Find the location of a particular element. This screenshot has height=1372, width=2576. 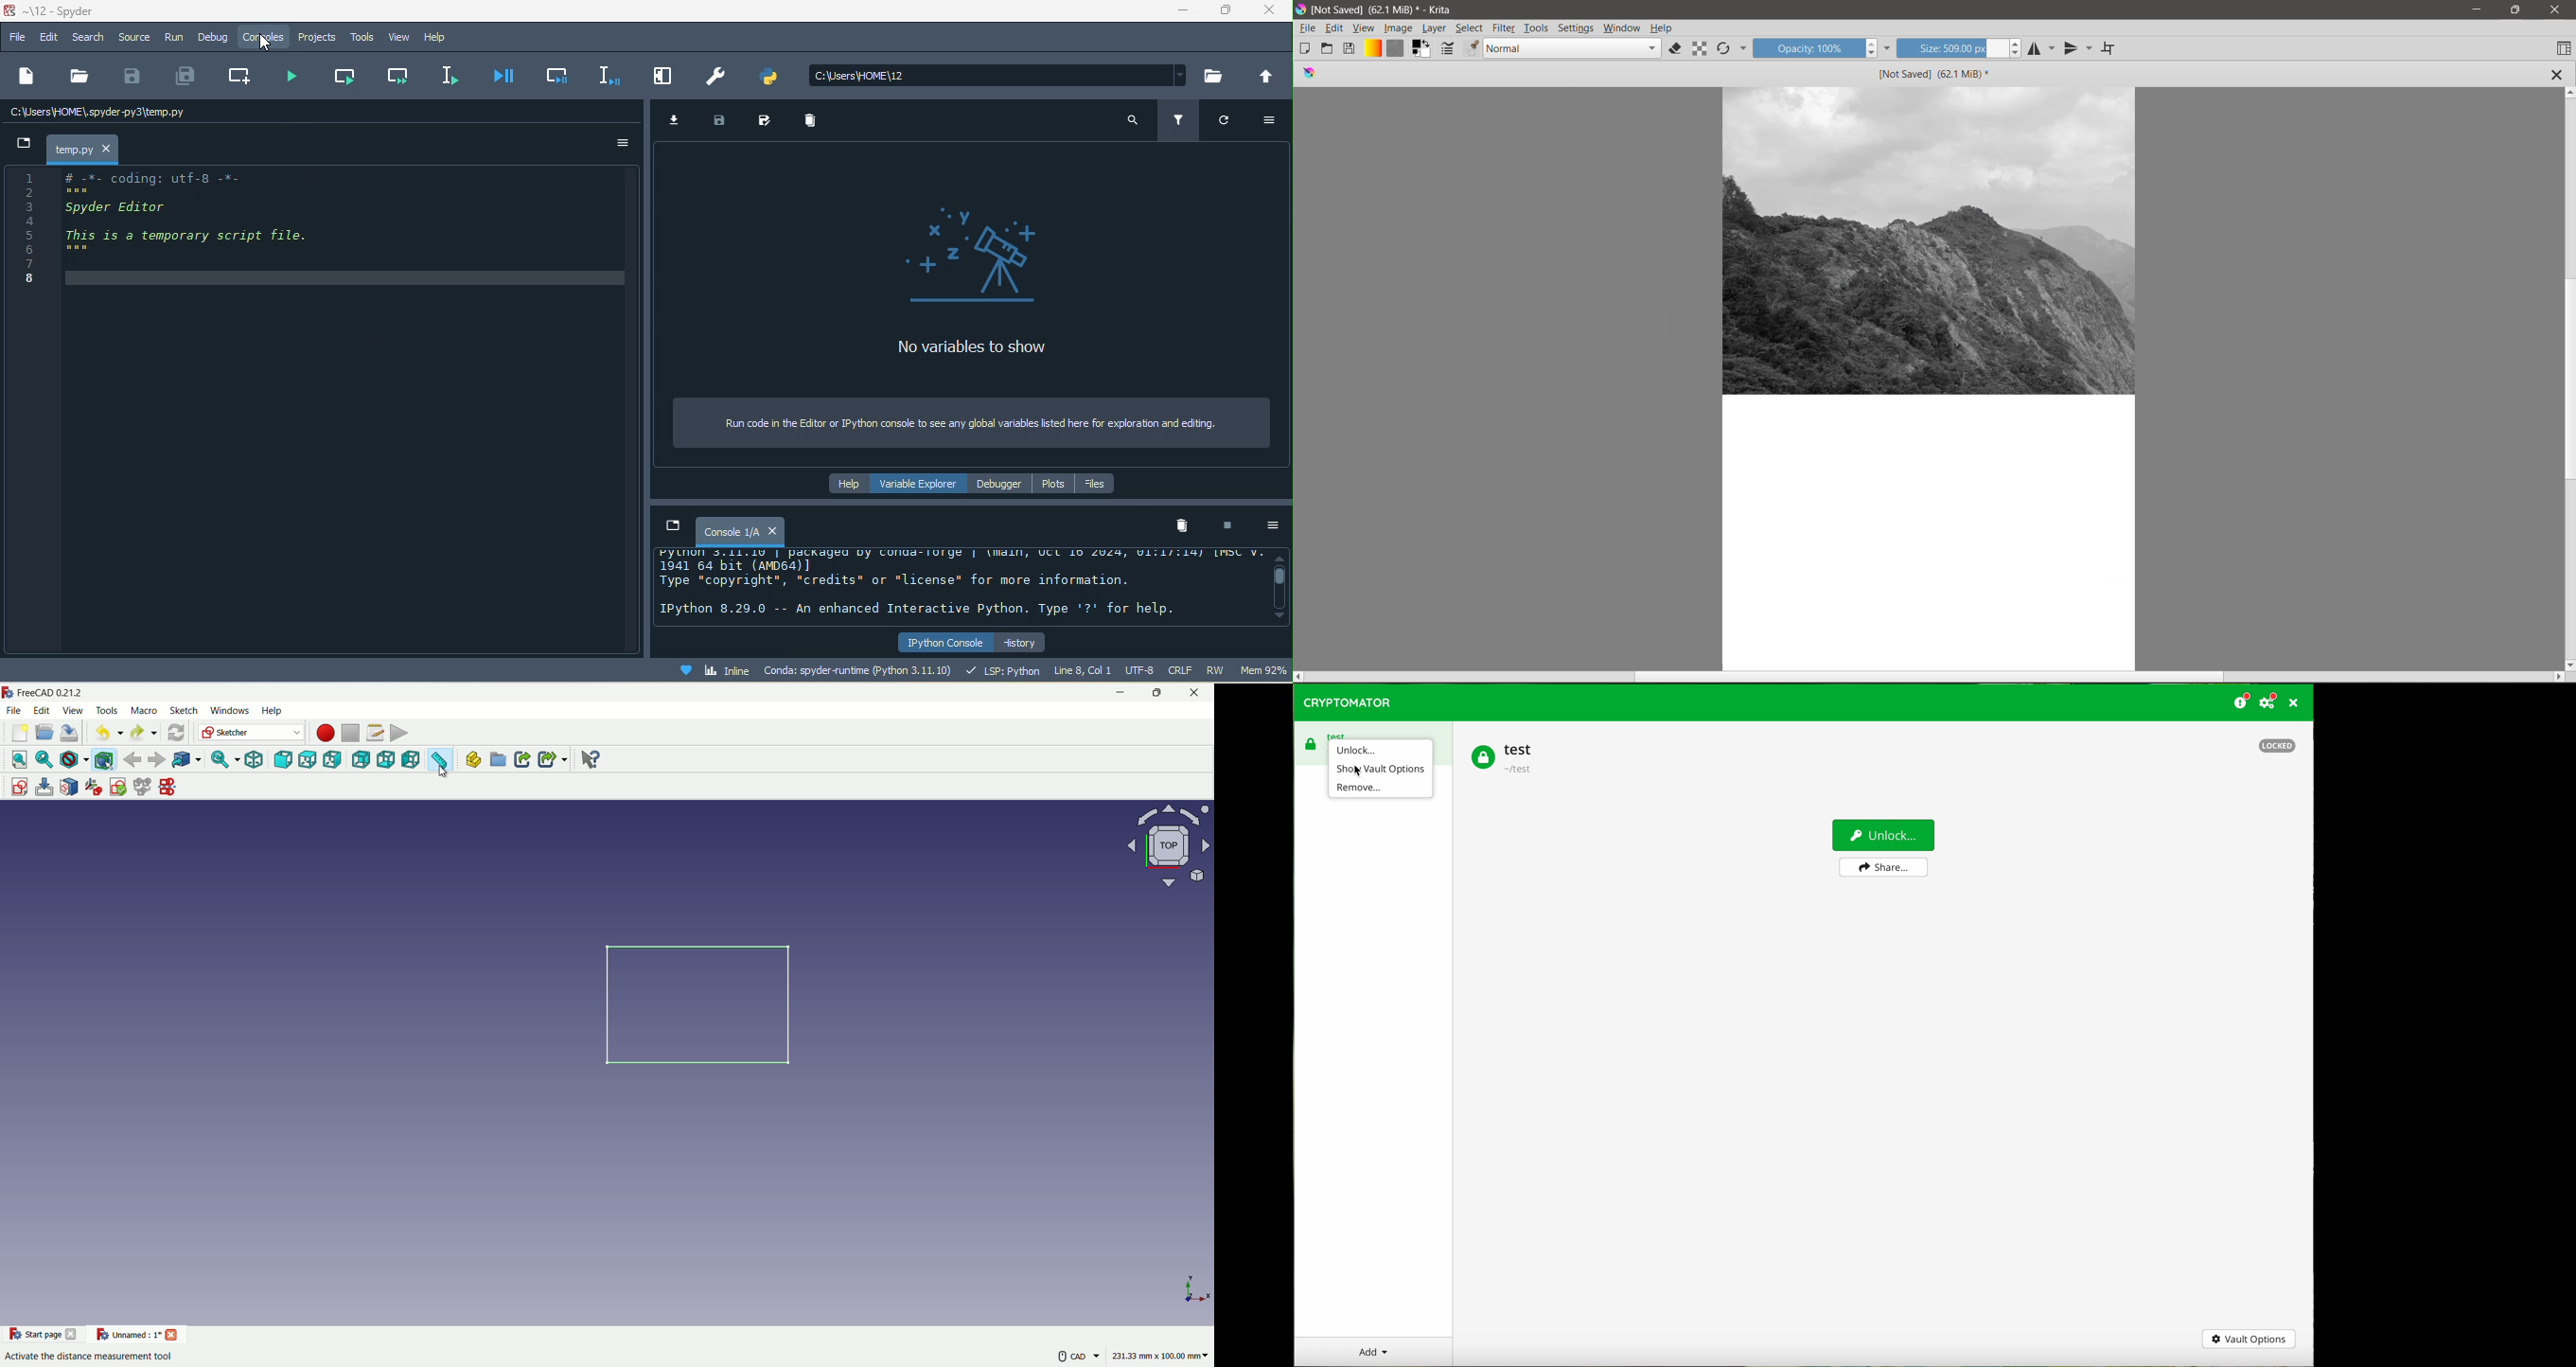

debug selection is located at coordinates (610, 77).